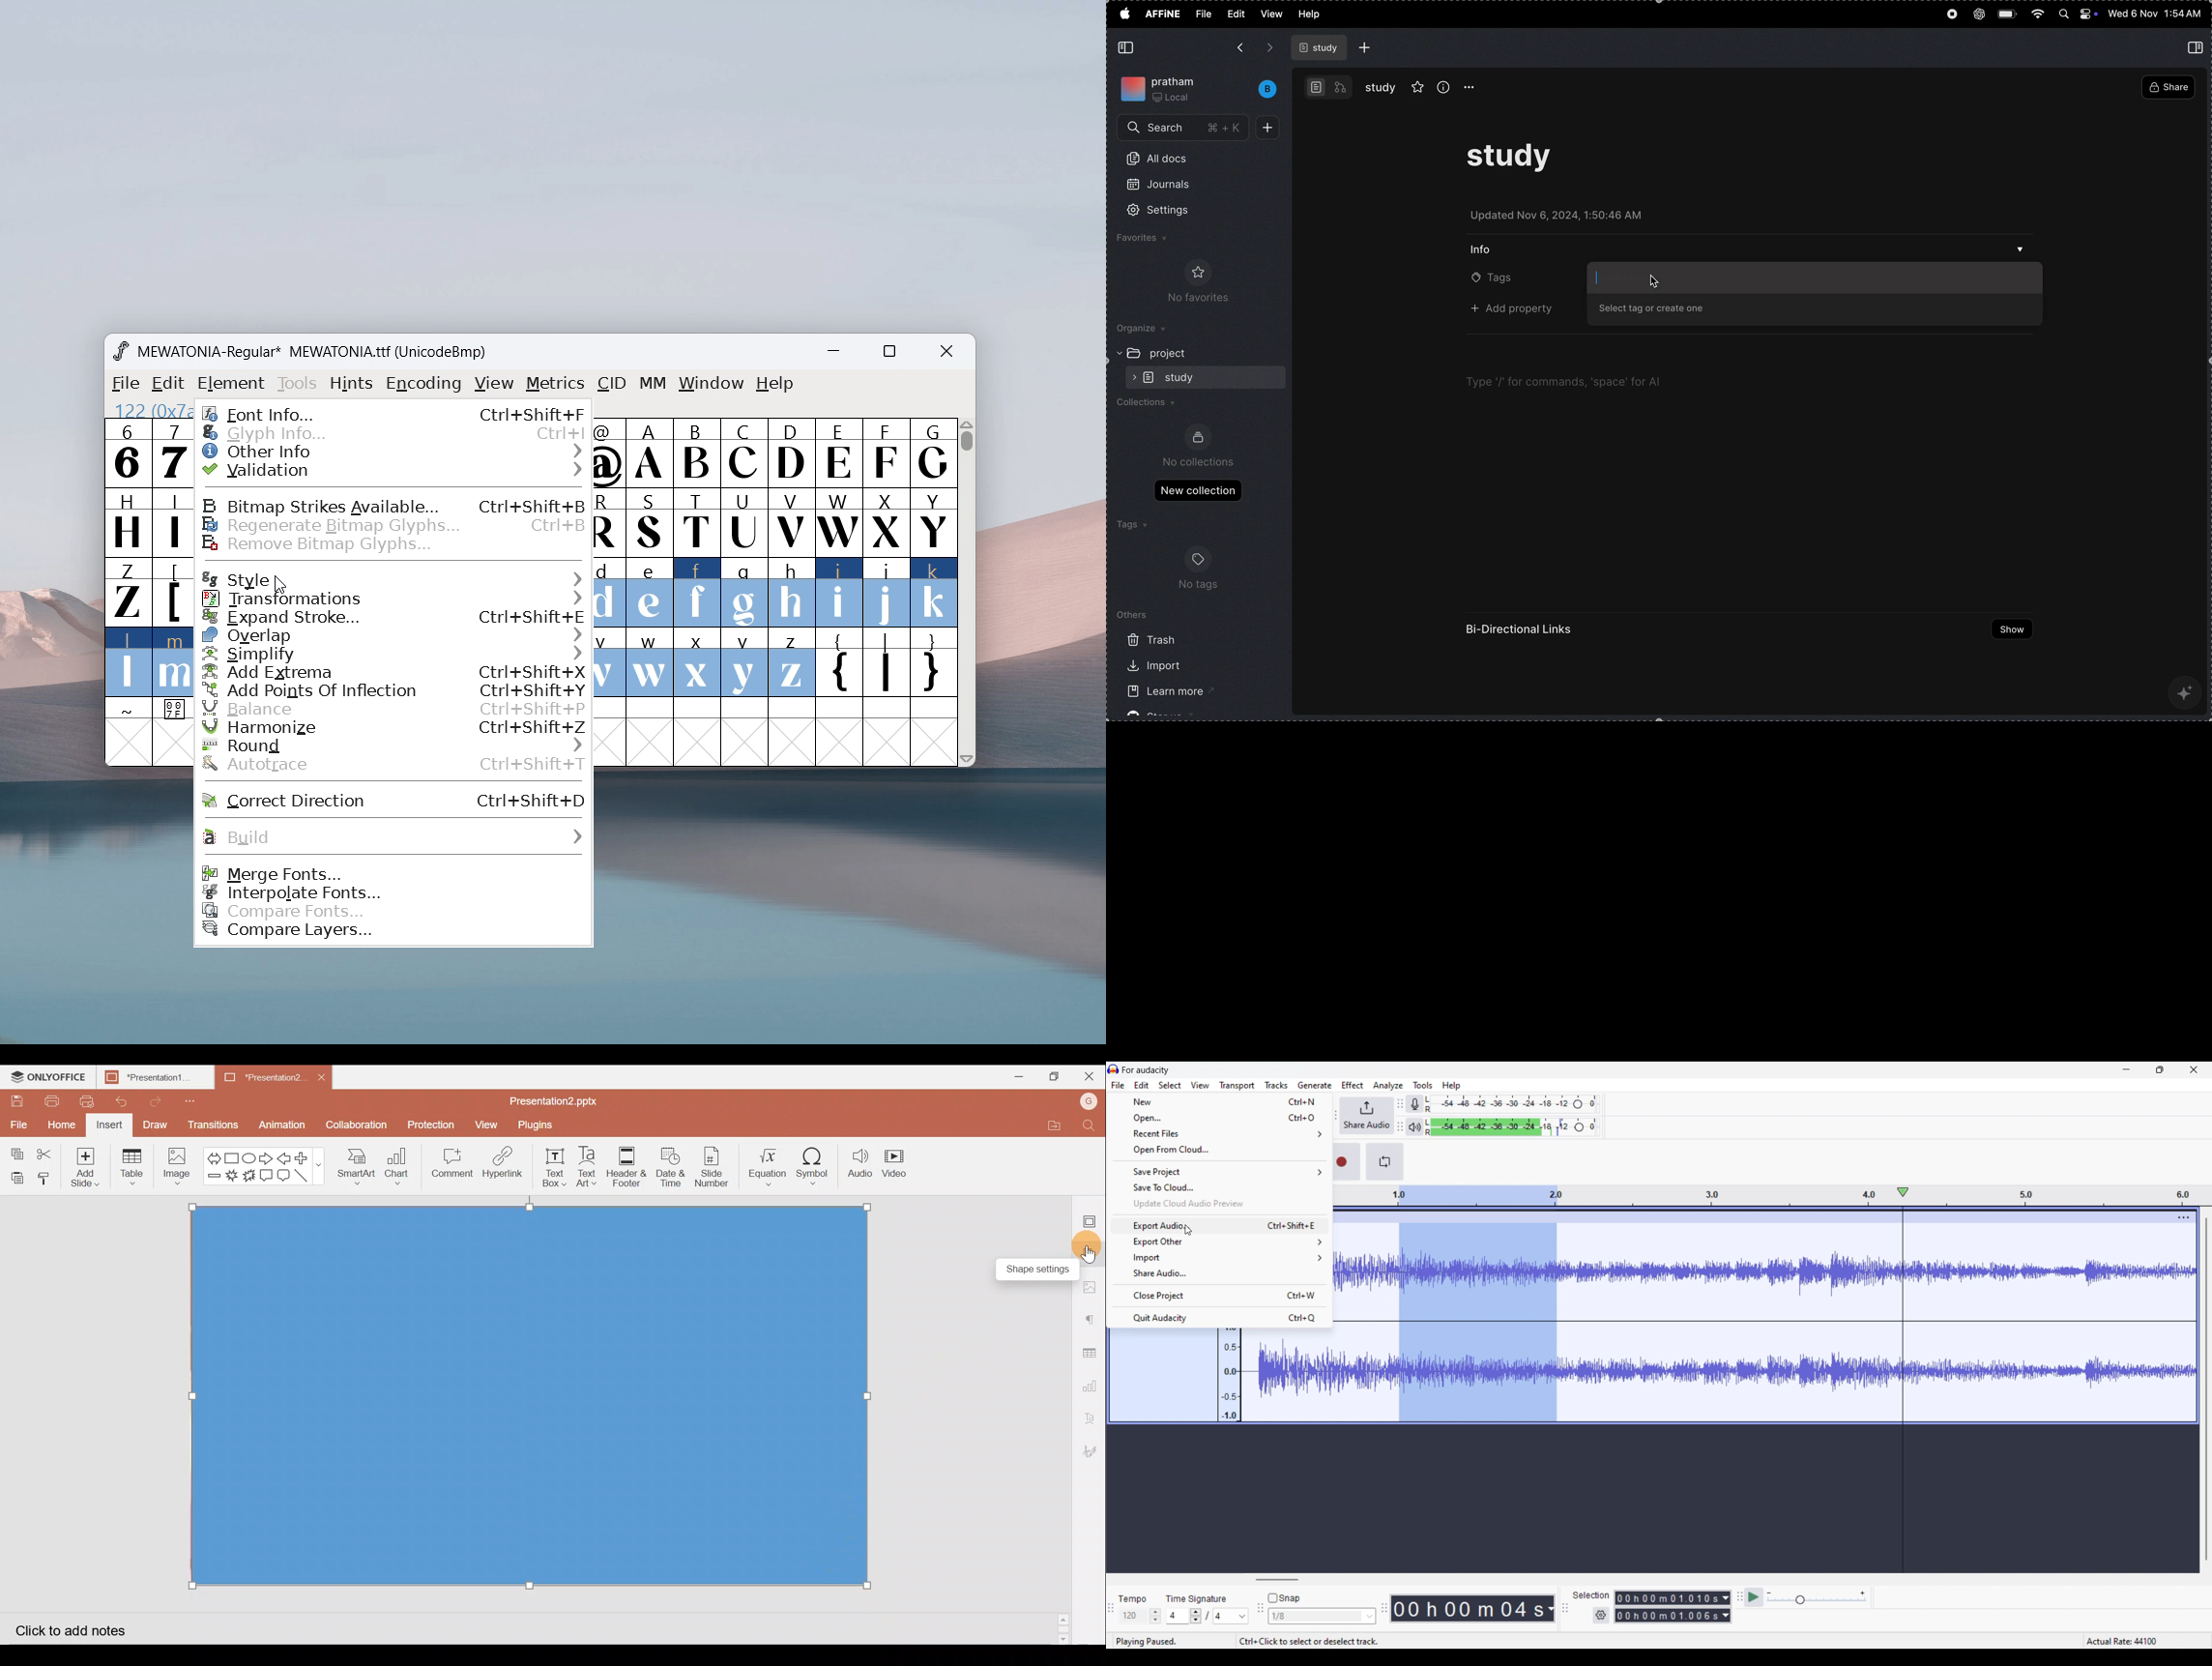 The image size is (2212, 1680). Describe the element at coordinates (1090, 1101) in the screenshot. I see `Account name` at that location.